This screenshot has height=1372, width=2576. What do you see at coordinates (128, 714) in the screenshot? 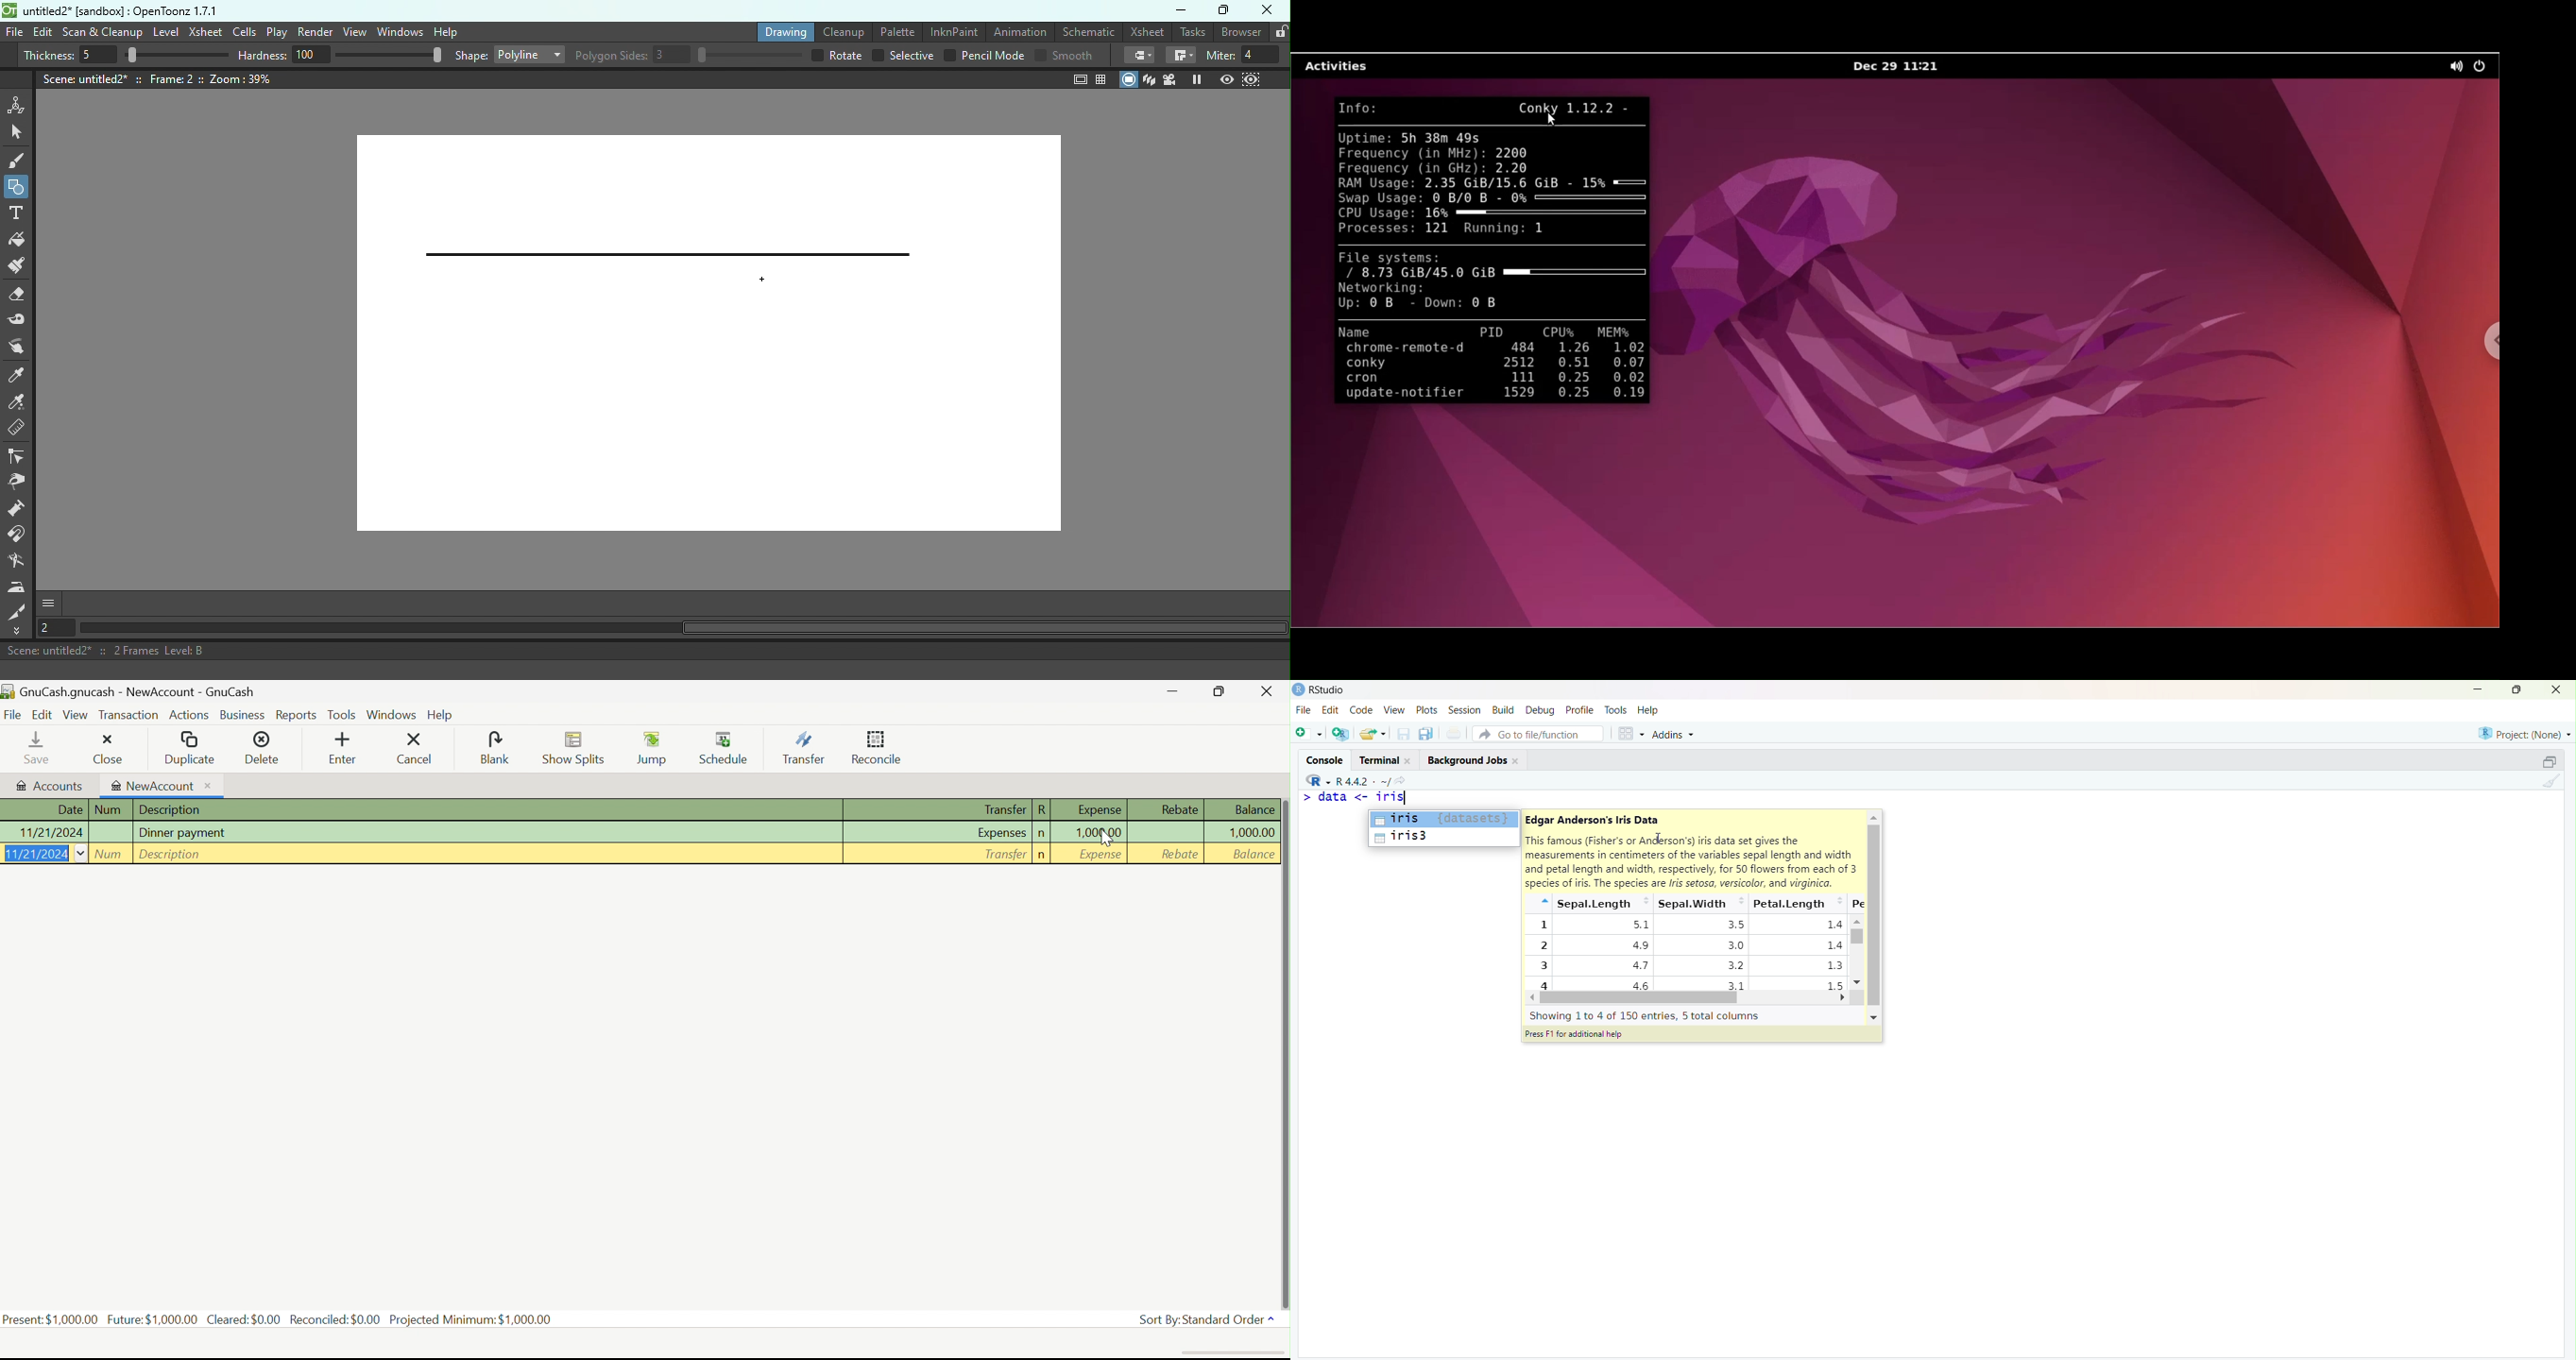
I see `Transaction` at bounding box center [128, 714].